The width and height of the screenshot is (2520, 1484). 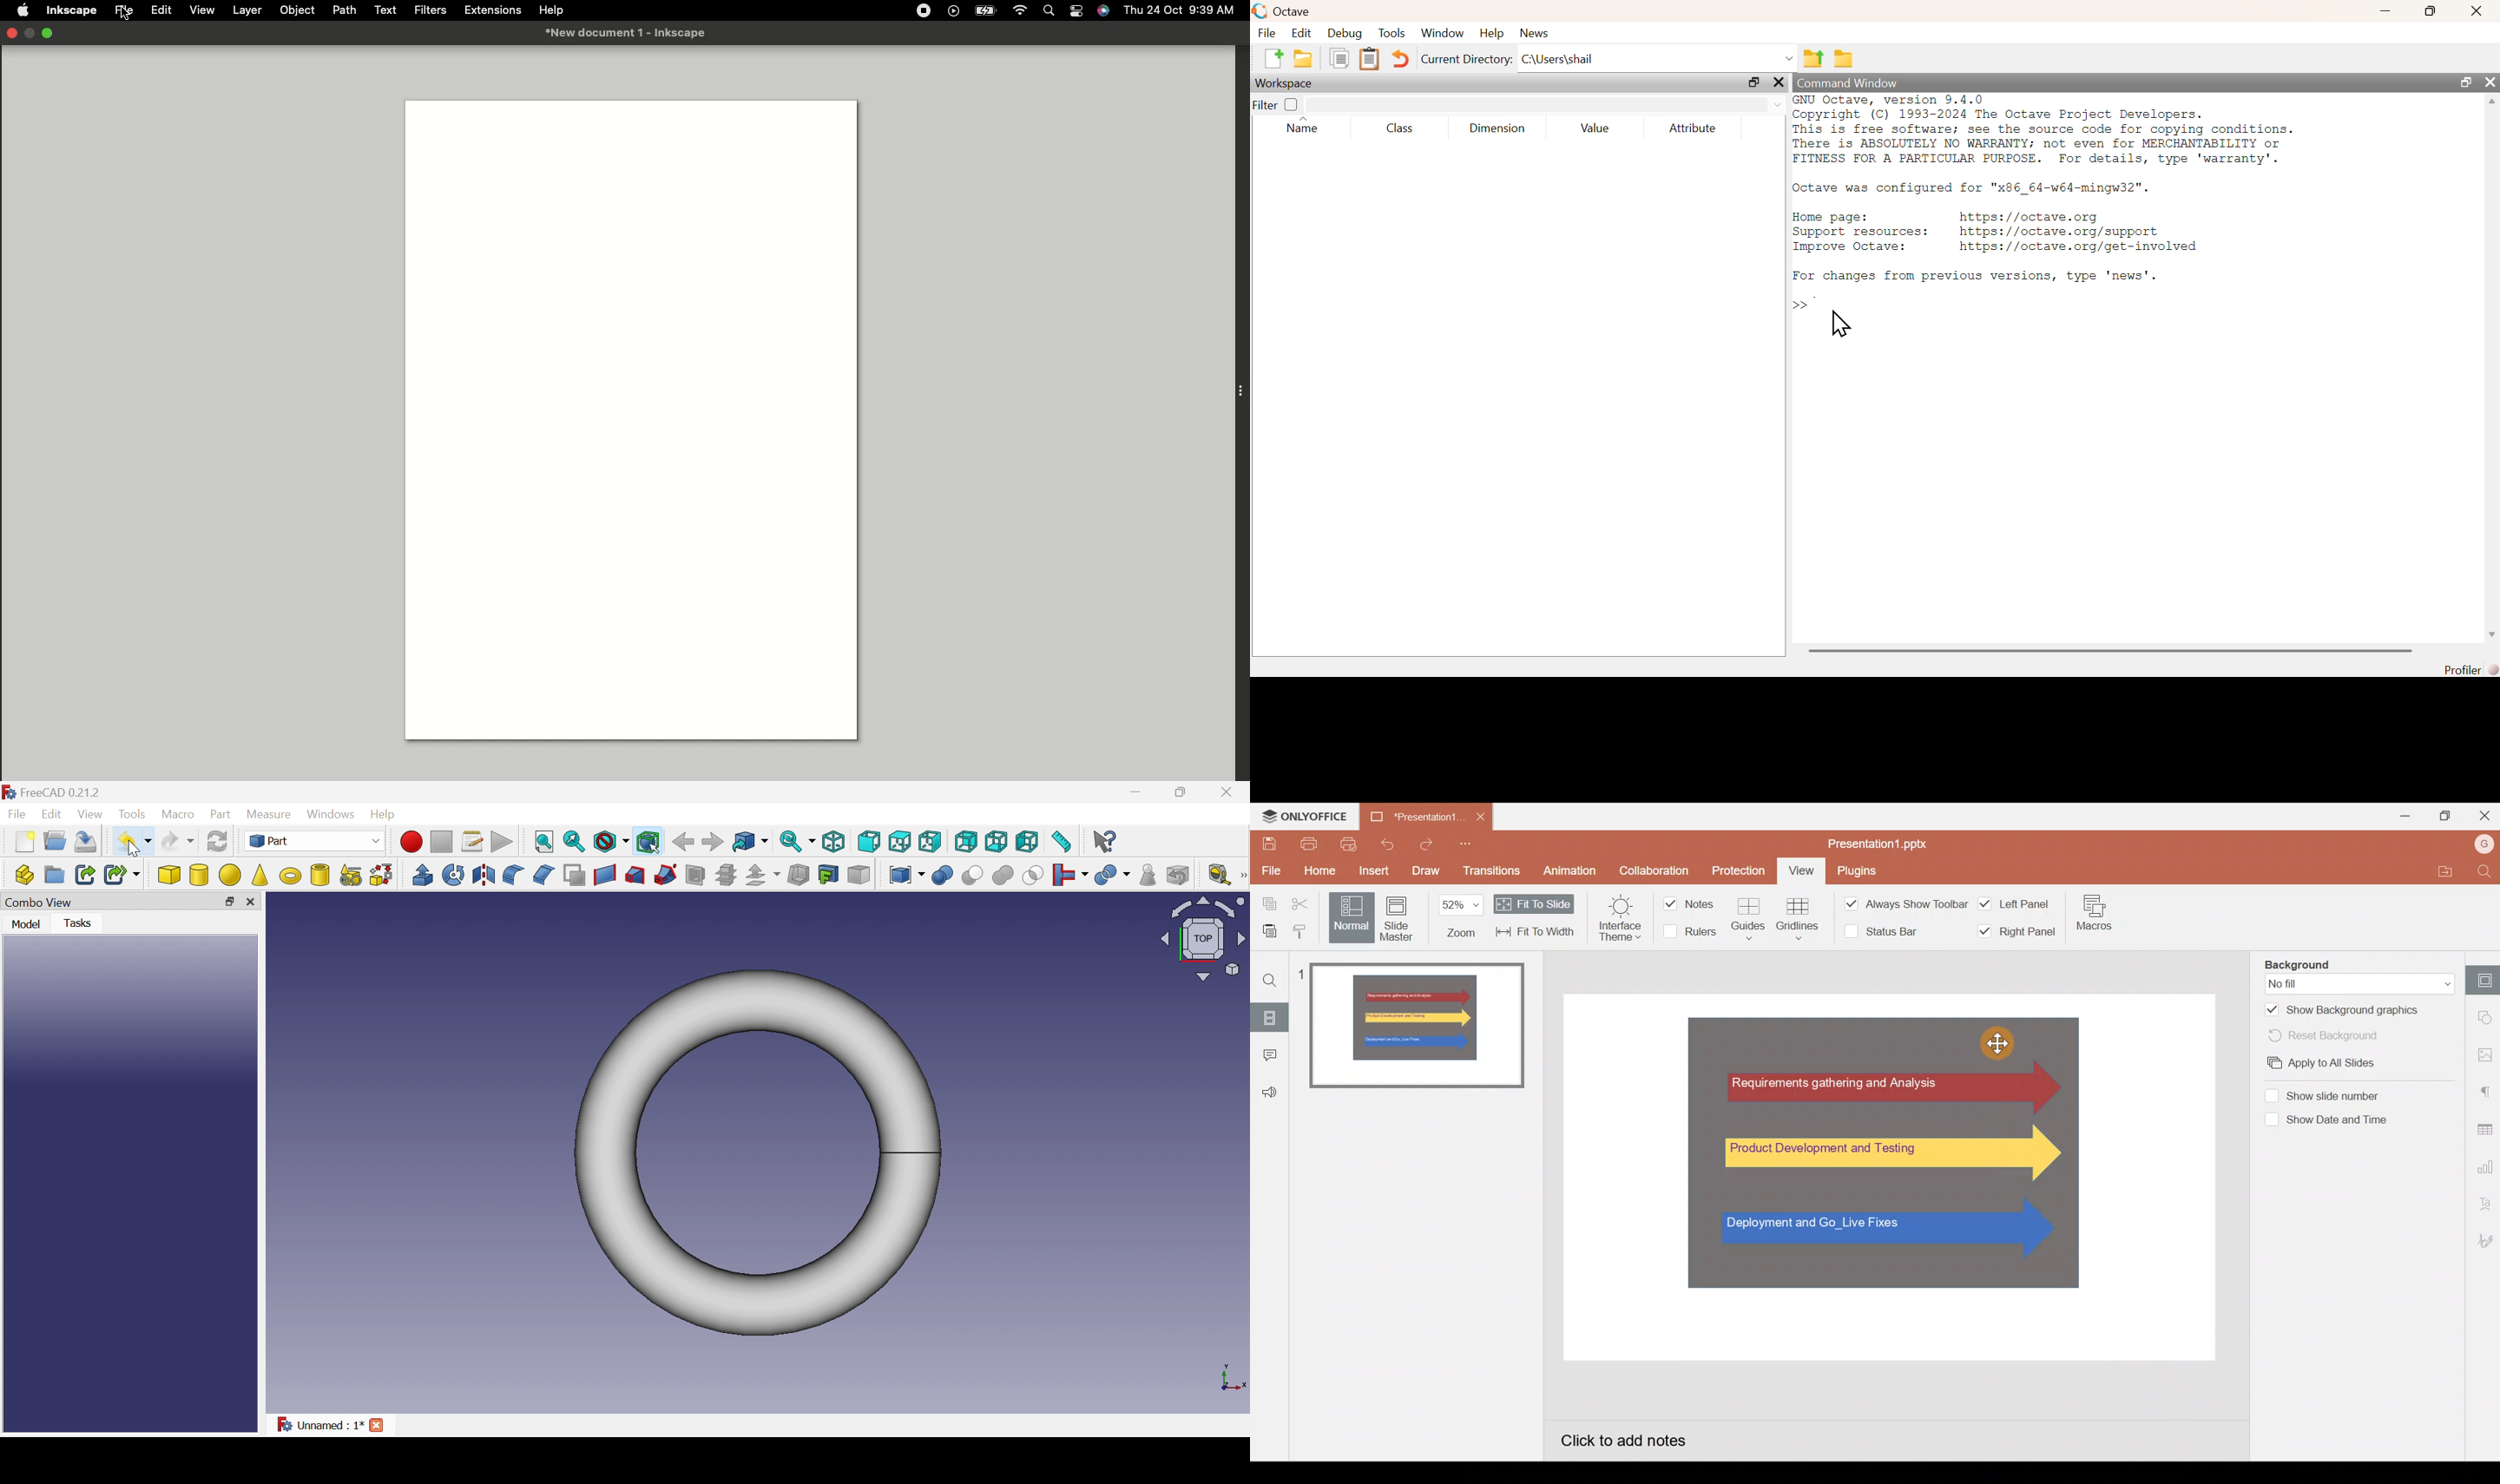 What do you see at coordinates (545, 842) in the screenshot?
I see `Fit all` at bounding box center [545, 842].